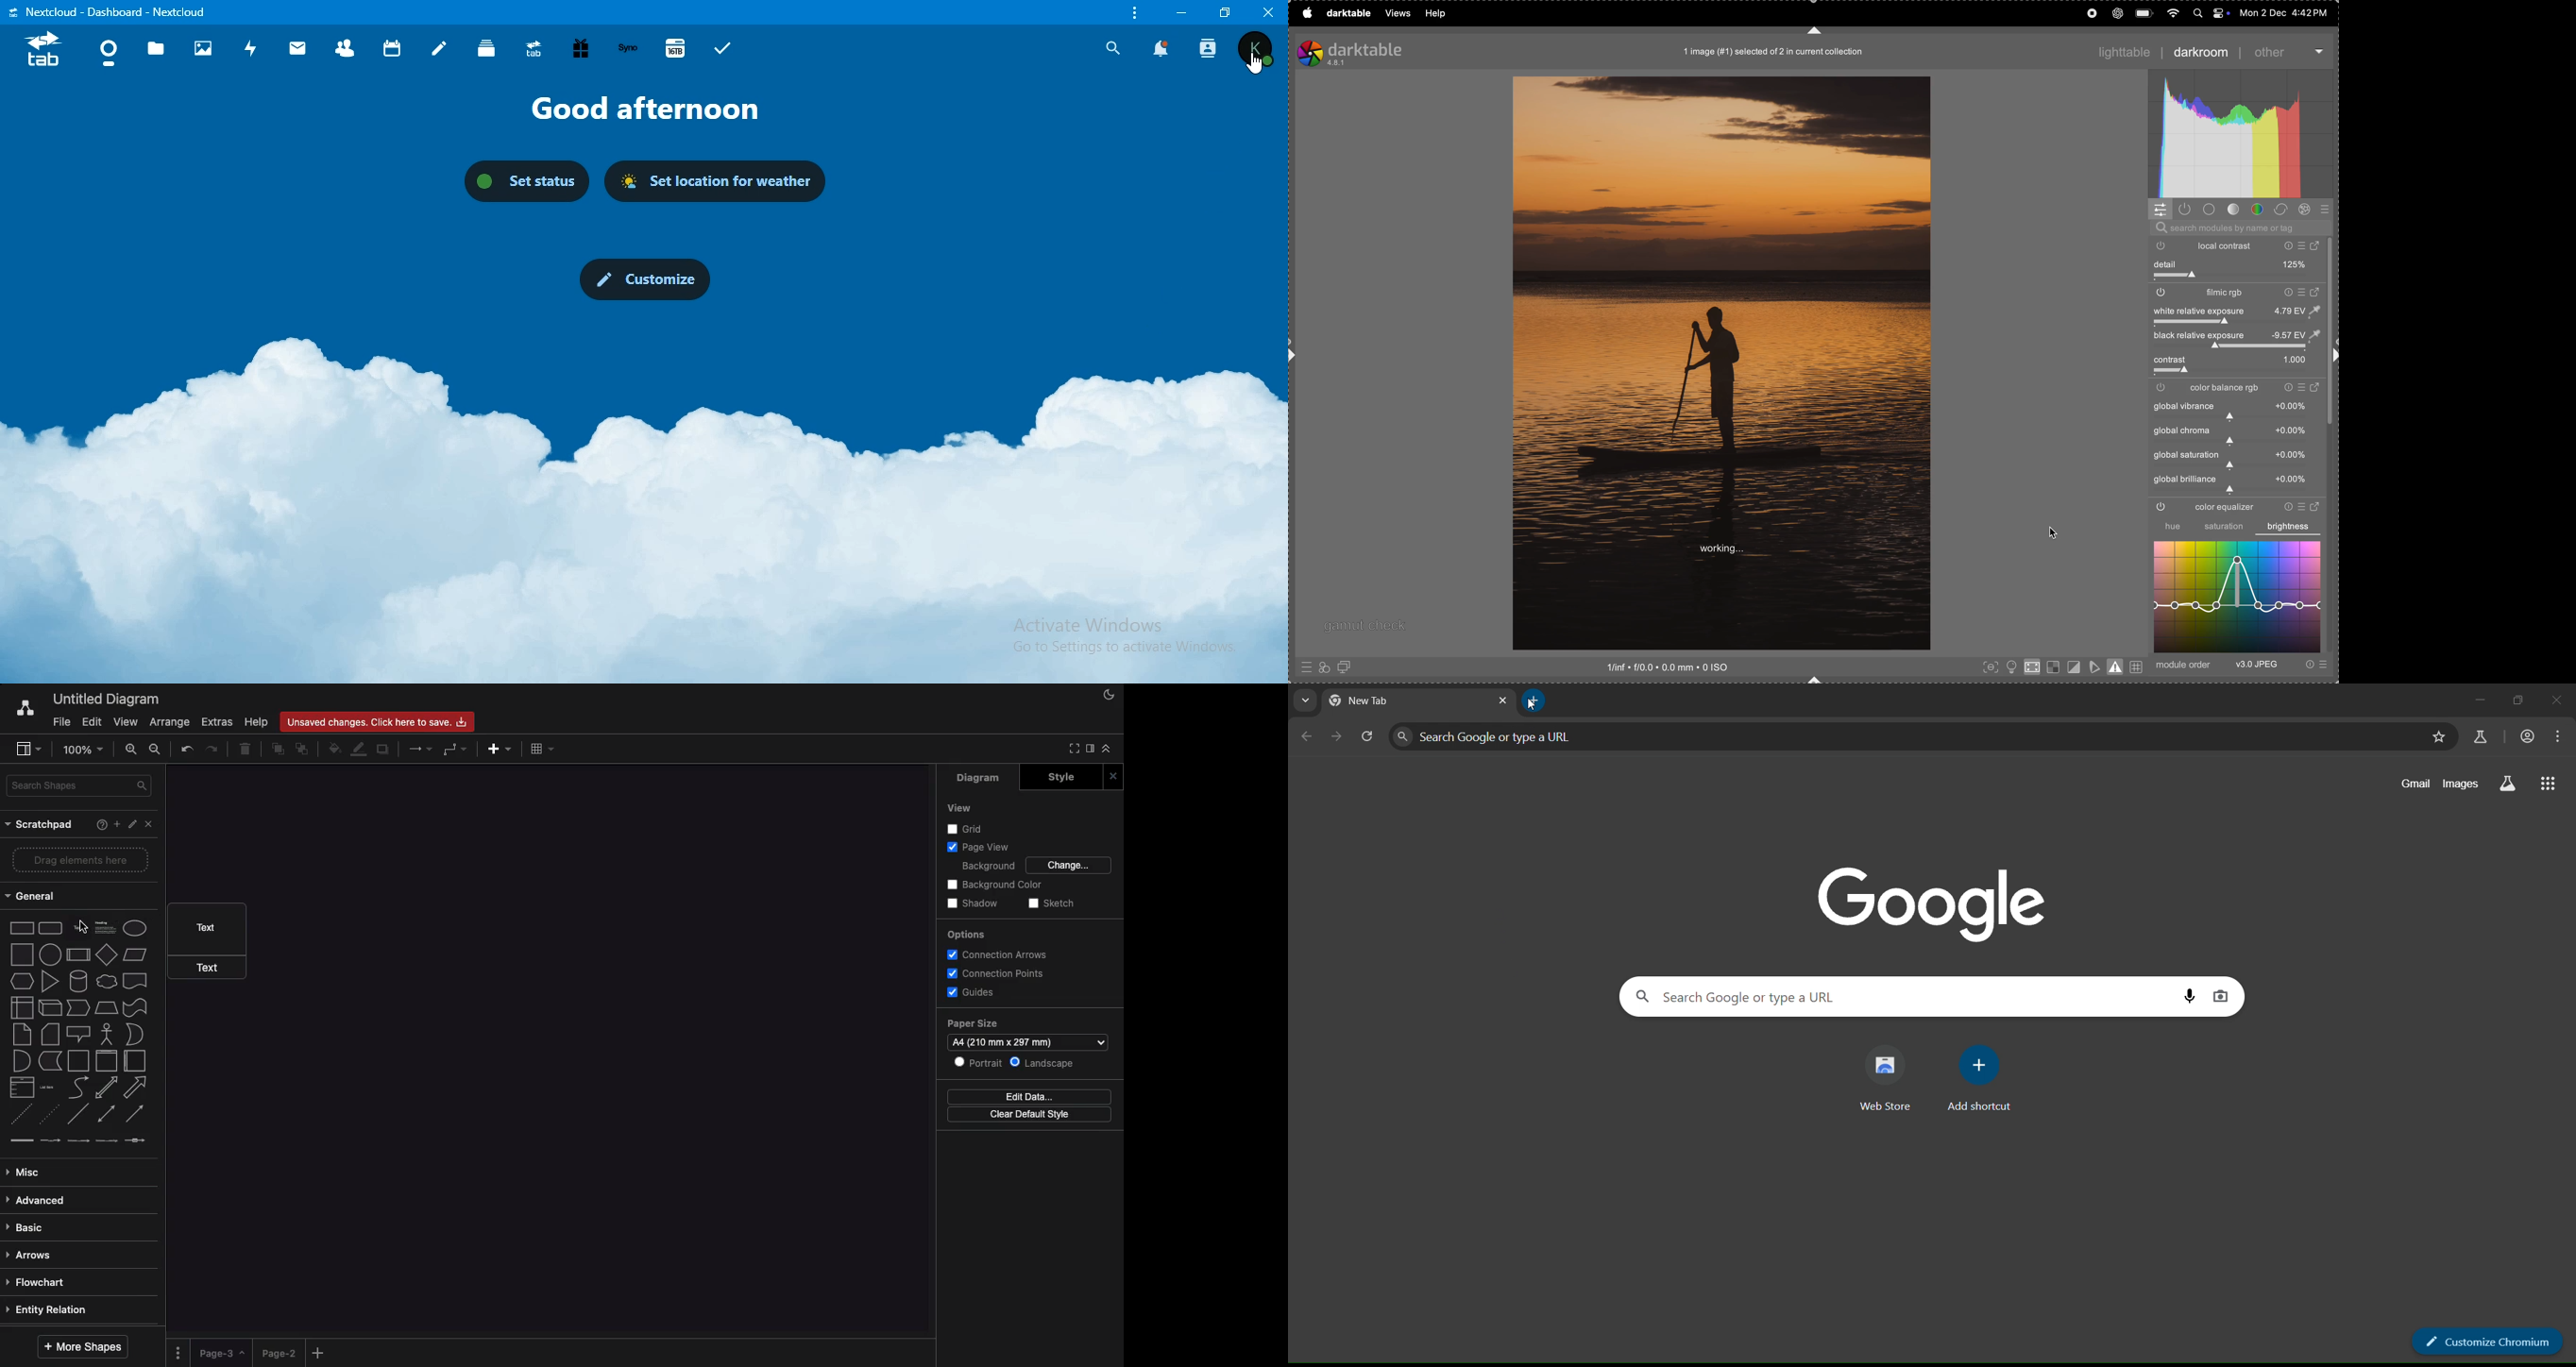  Describe the element at coordinates (79, 981) in the screenshot. I see `cylinder` at that location.